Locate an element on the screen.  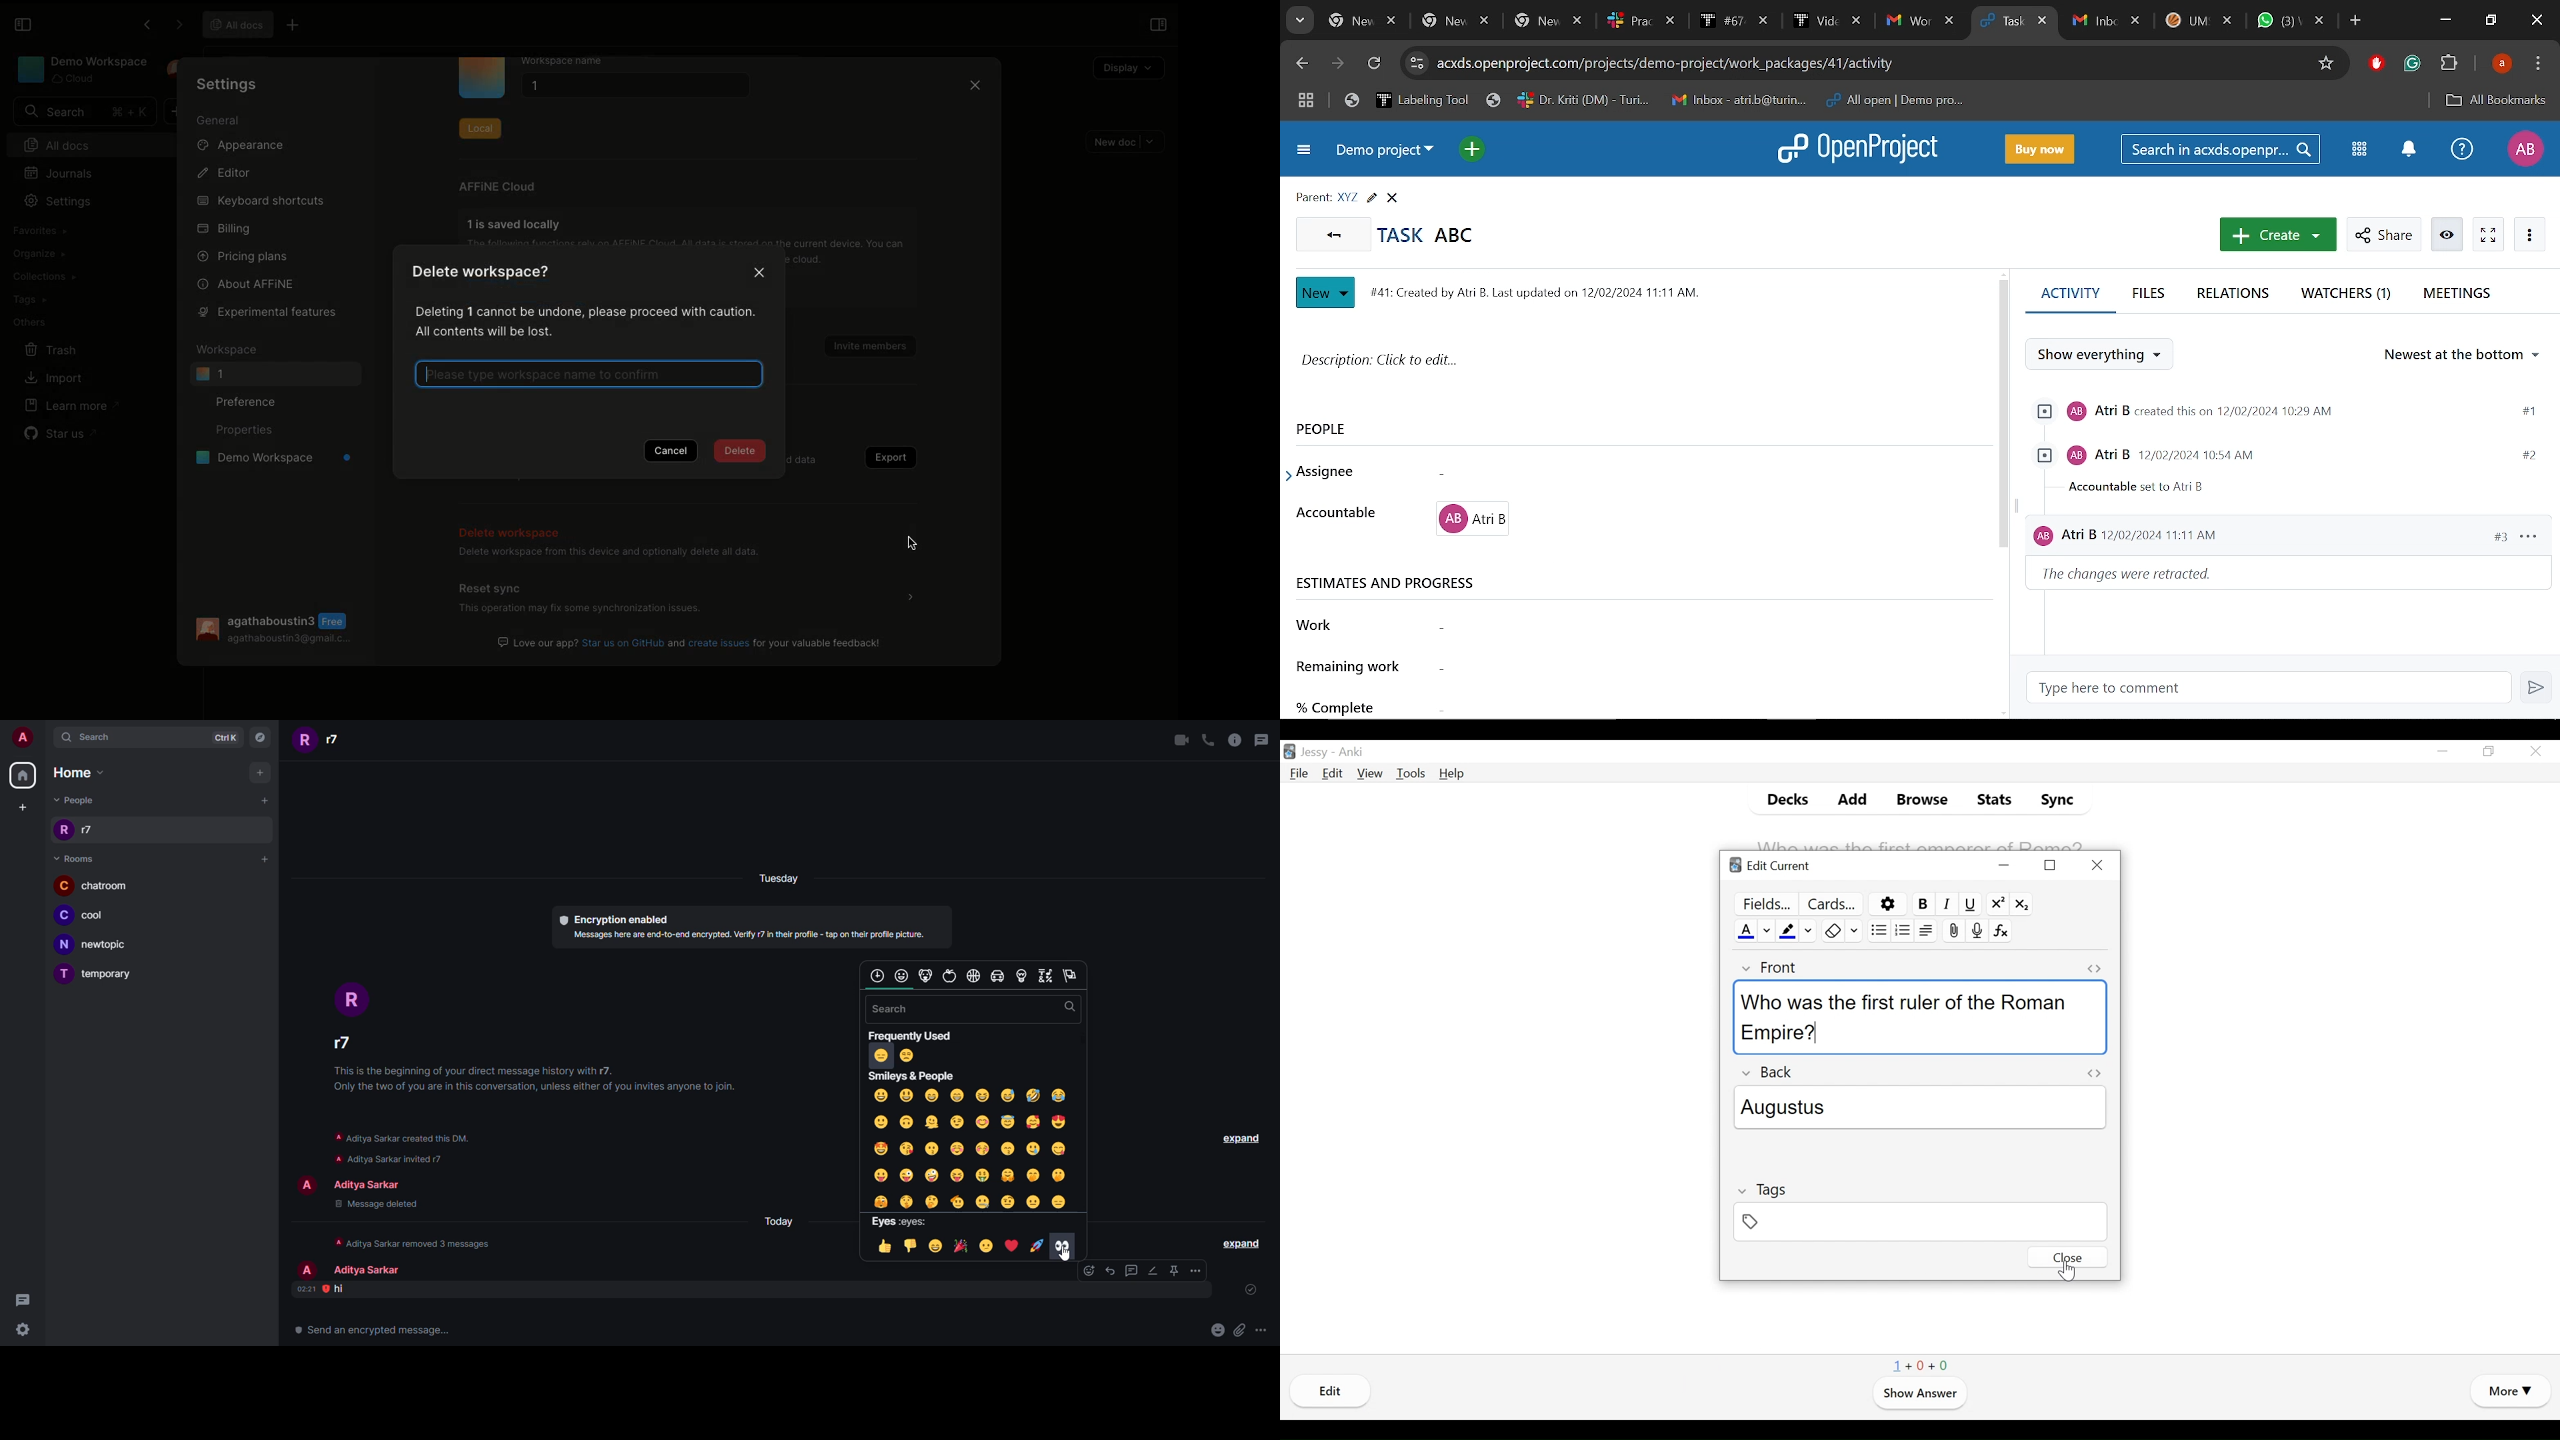
Other tabs is located at coordinates (2198, 23).